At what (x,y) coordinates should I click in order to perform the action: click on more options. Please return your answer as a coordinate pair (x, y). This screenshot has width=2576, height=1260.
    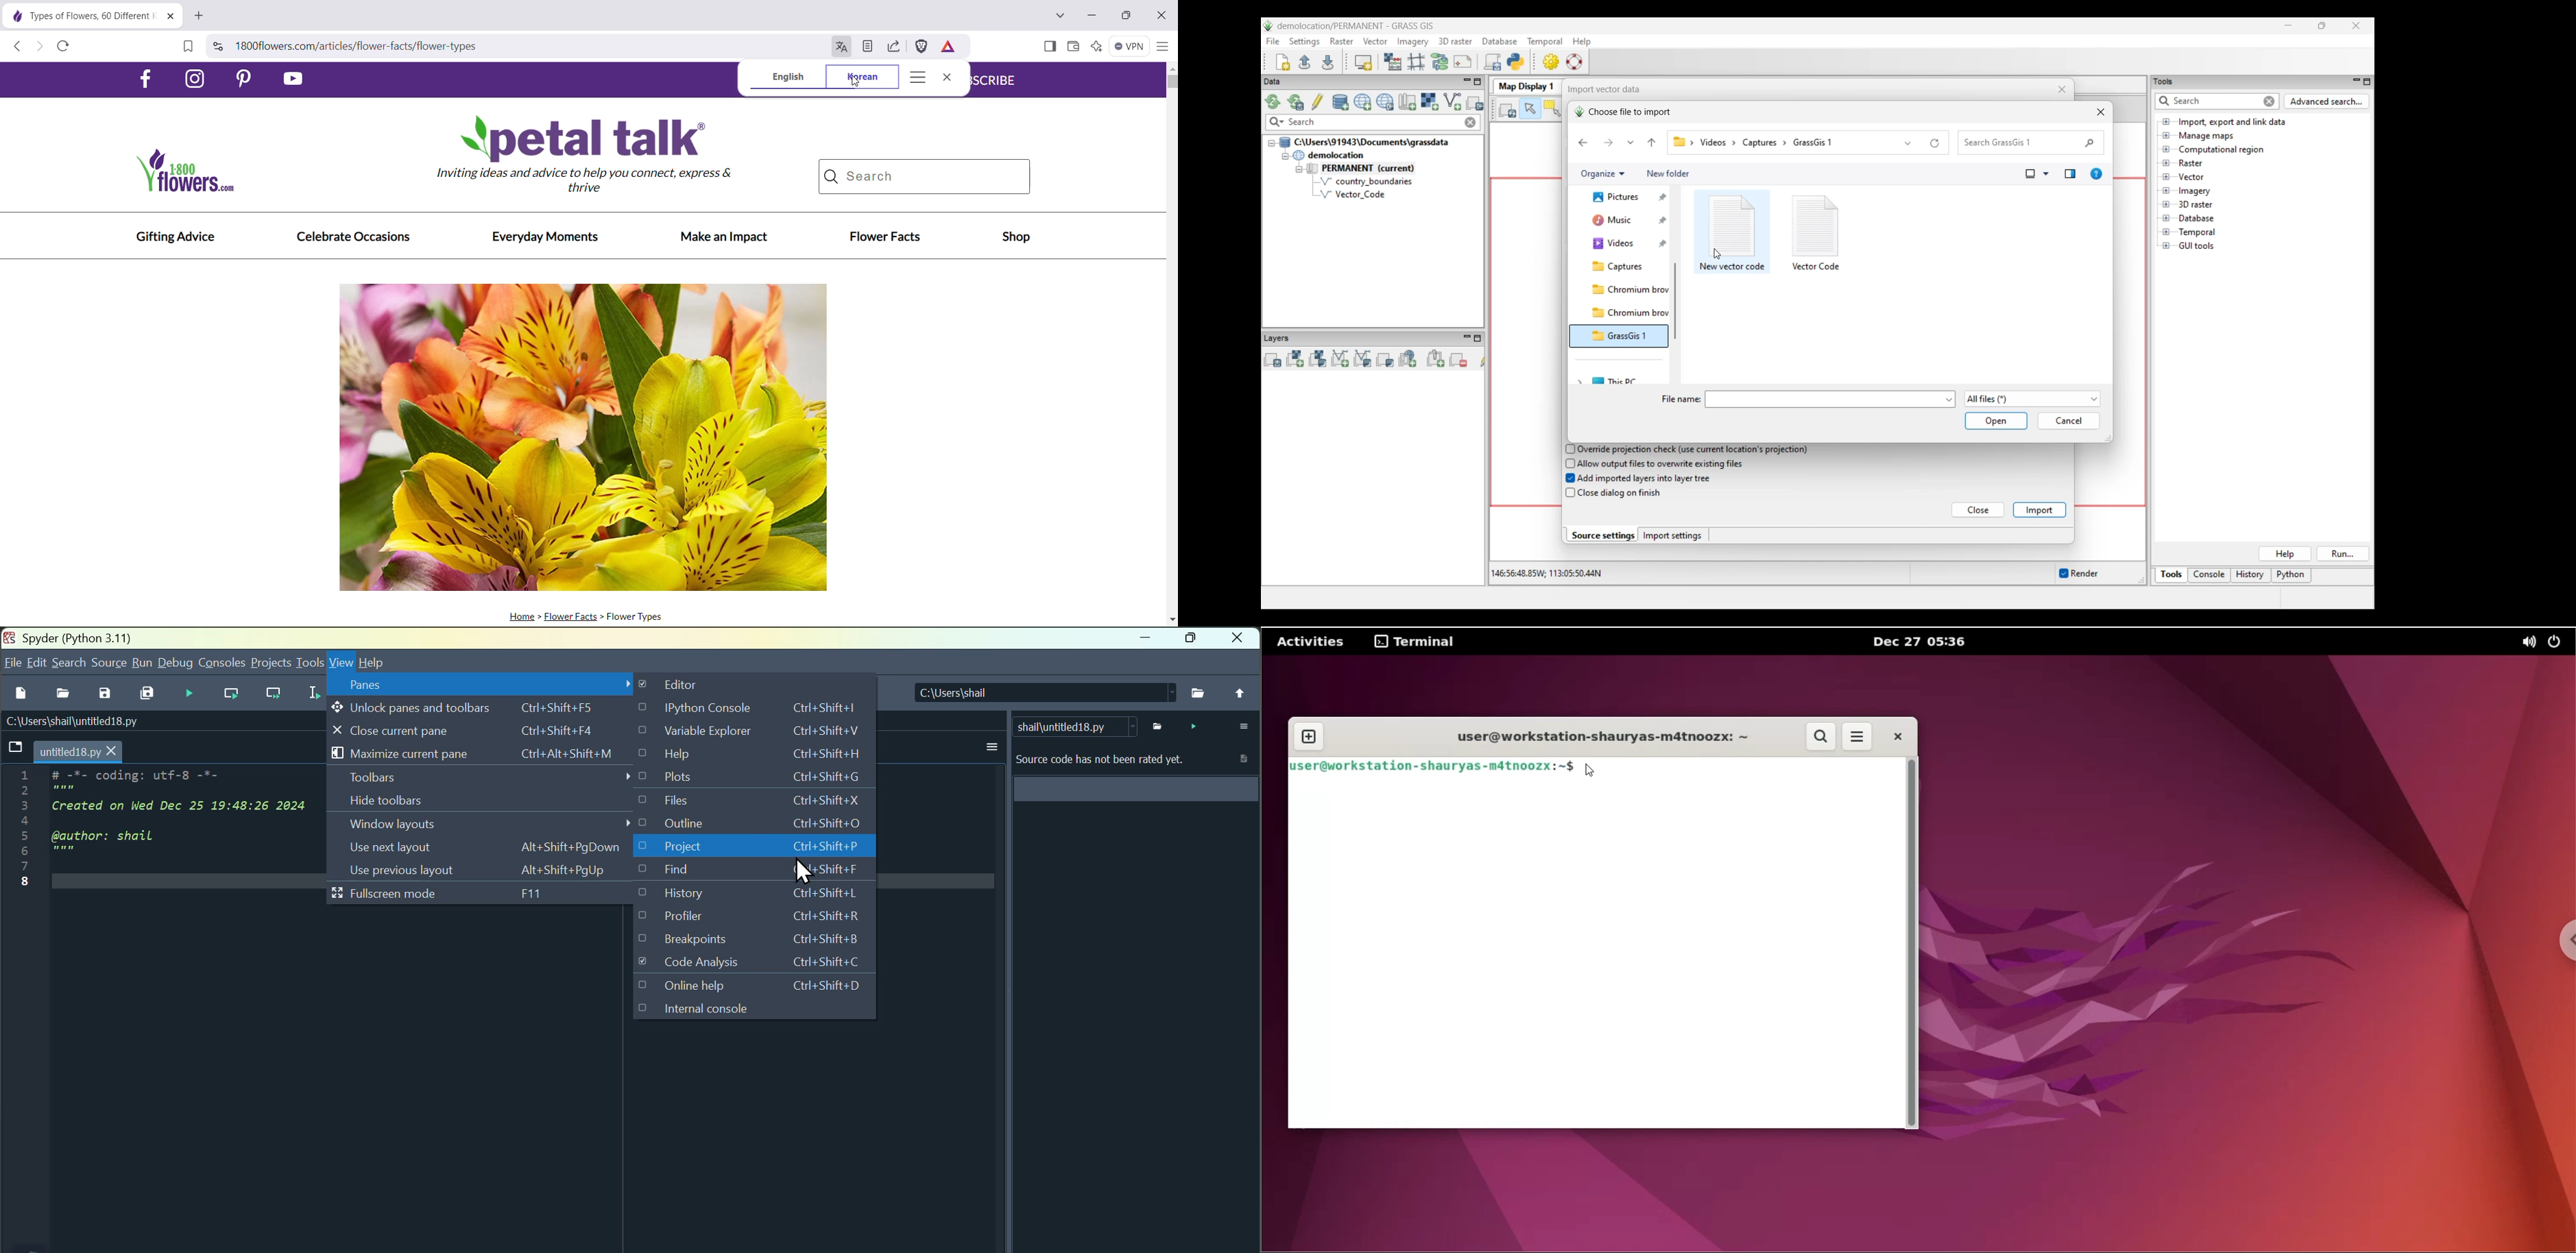
    Looking at the image, I should click on (991, 747).